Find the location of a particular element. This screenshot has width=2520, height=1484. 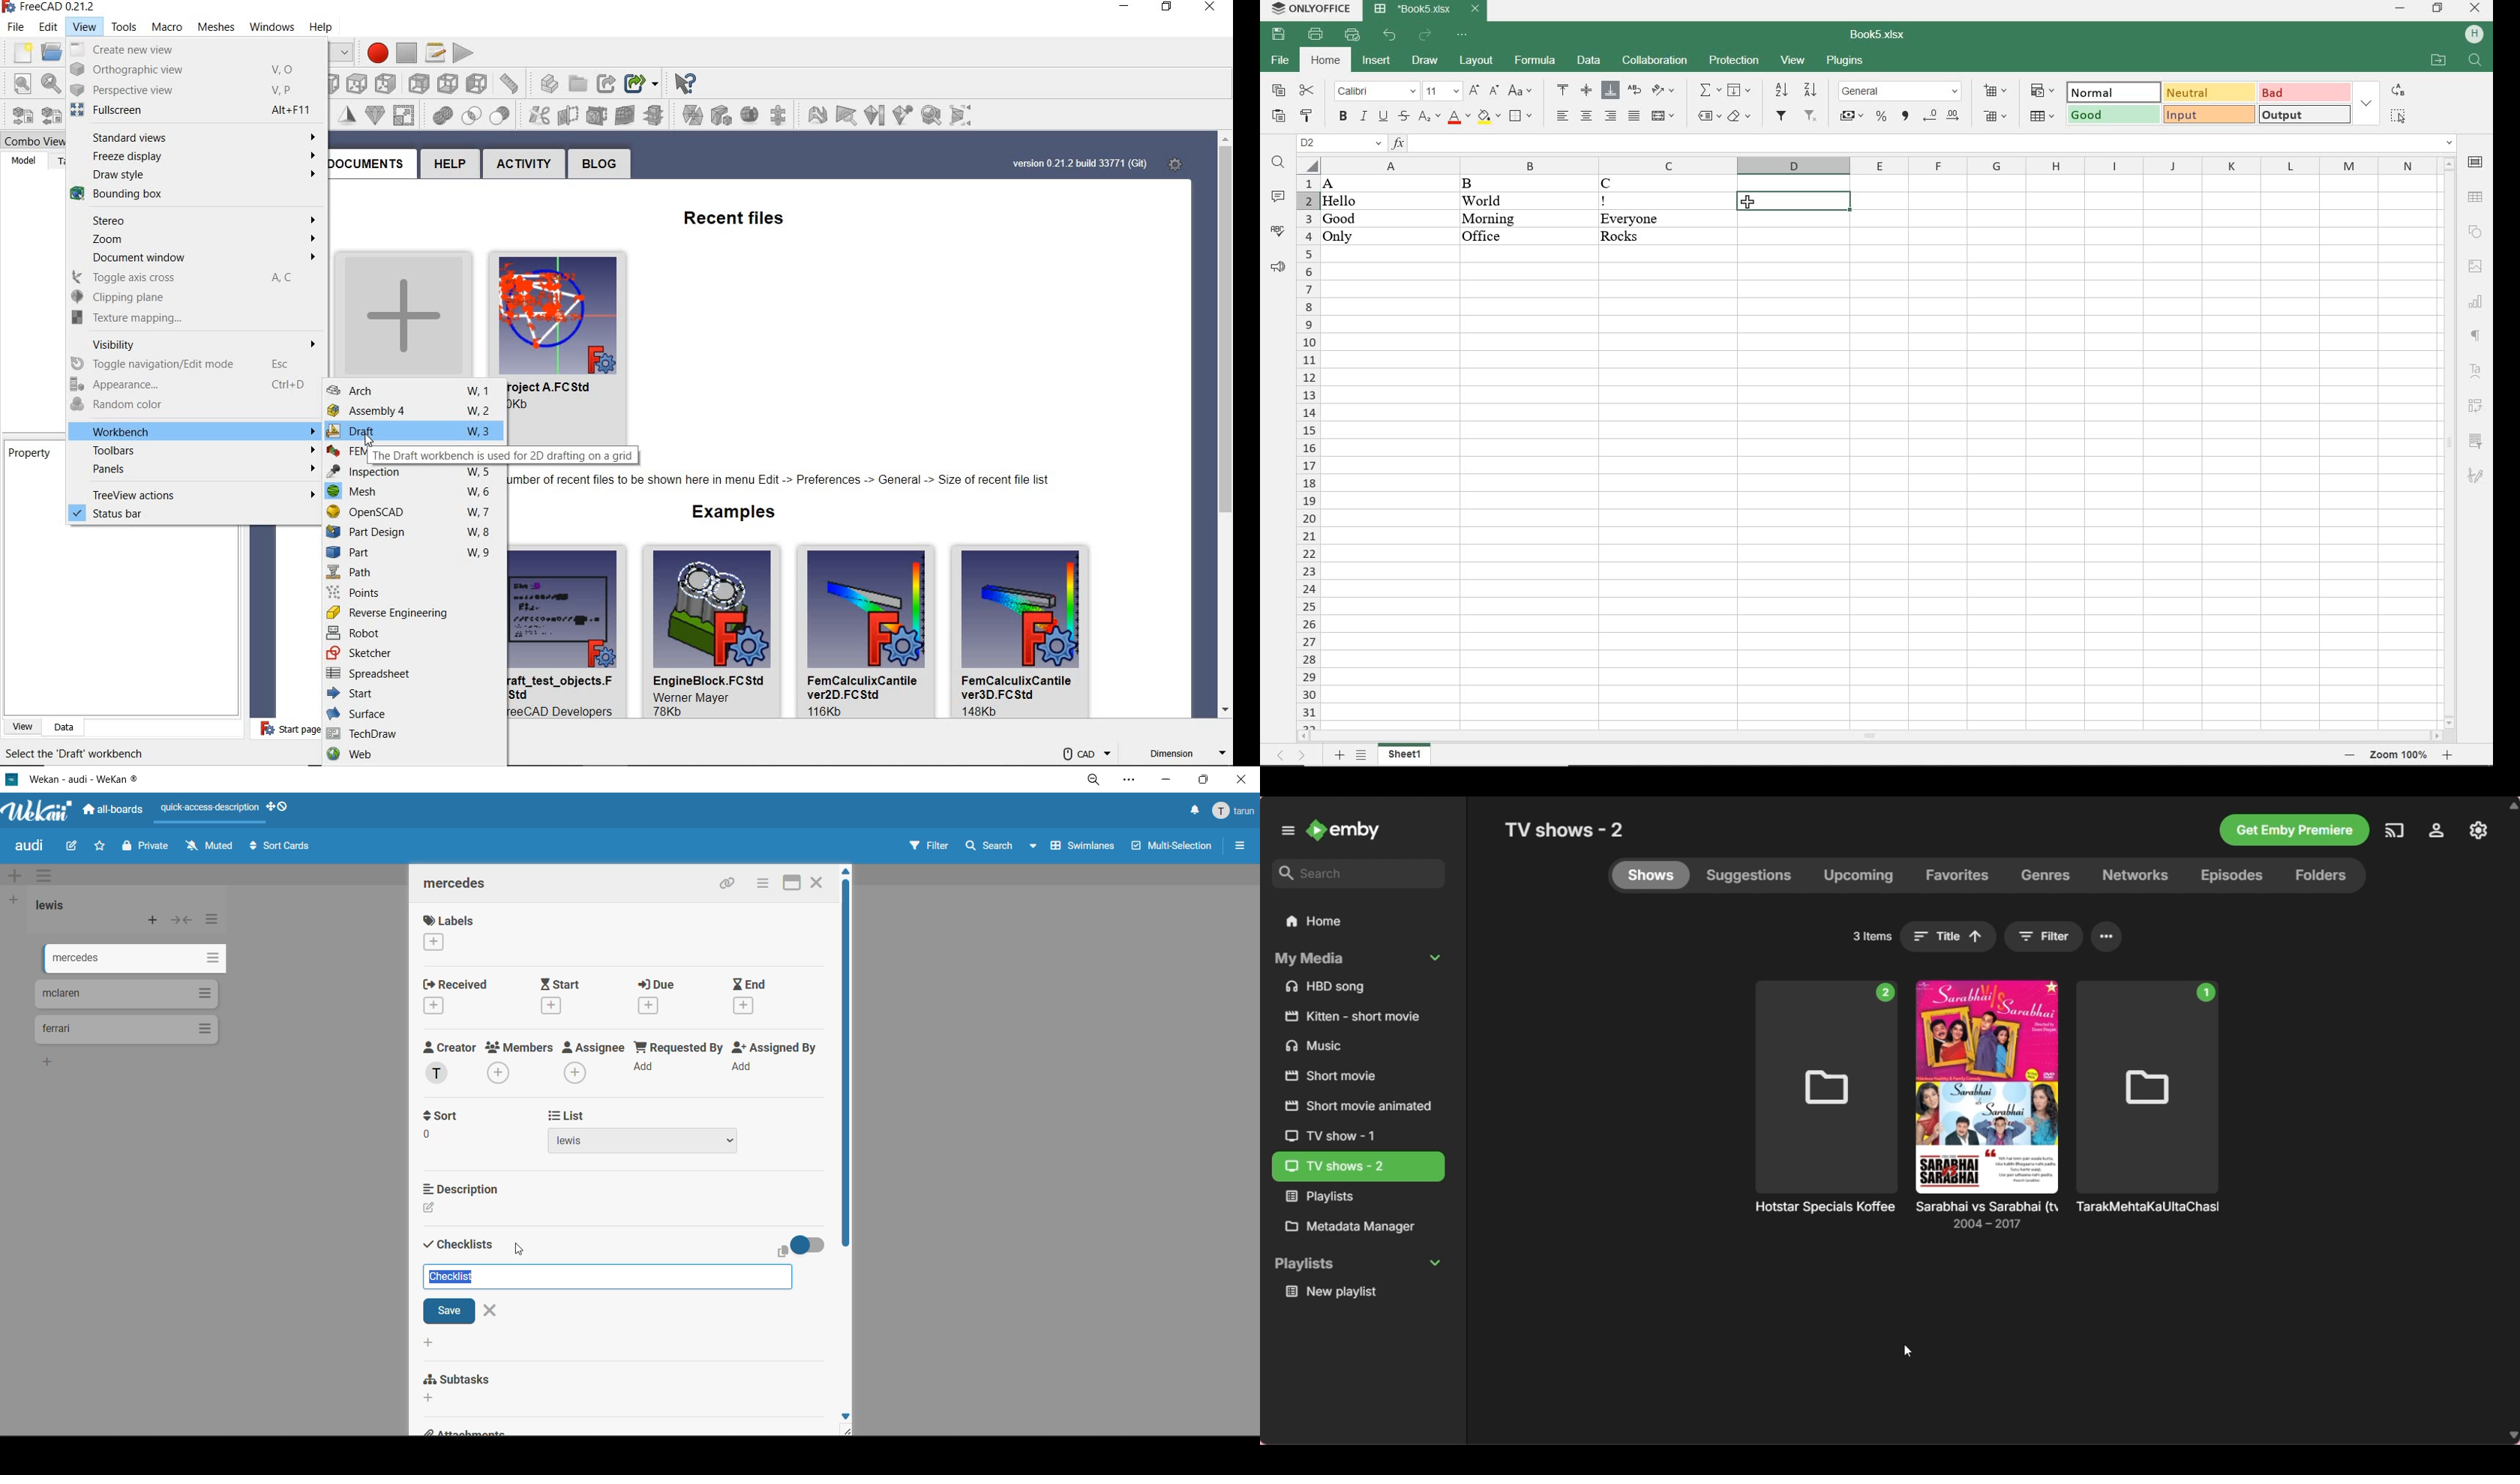

expand is located at coordinates (2368, 102).